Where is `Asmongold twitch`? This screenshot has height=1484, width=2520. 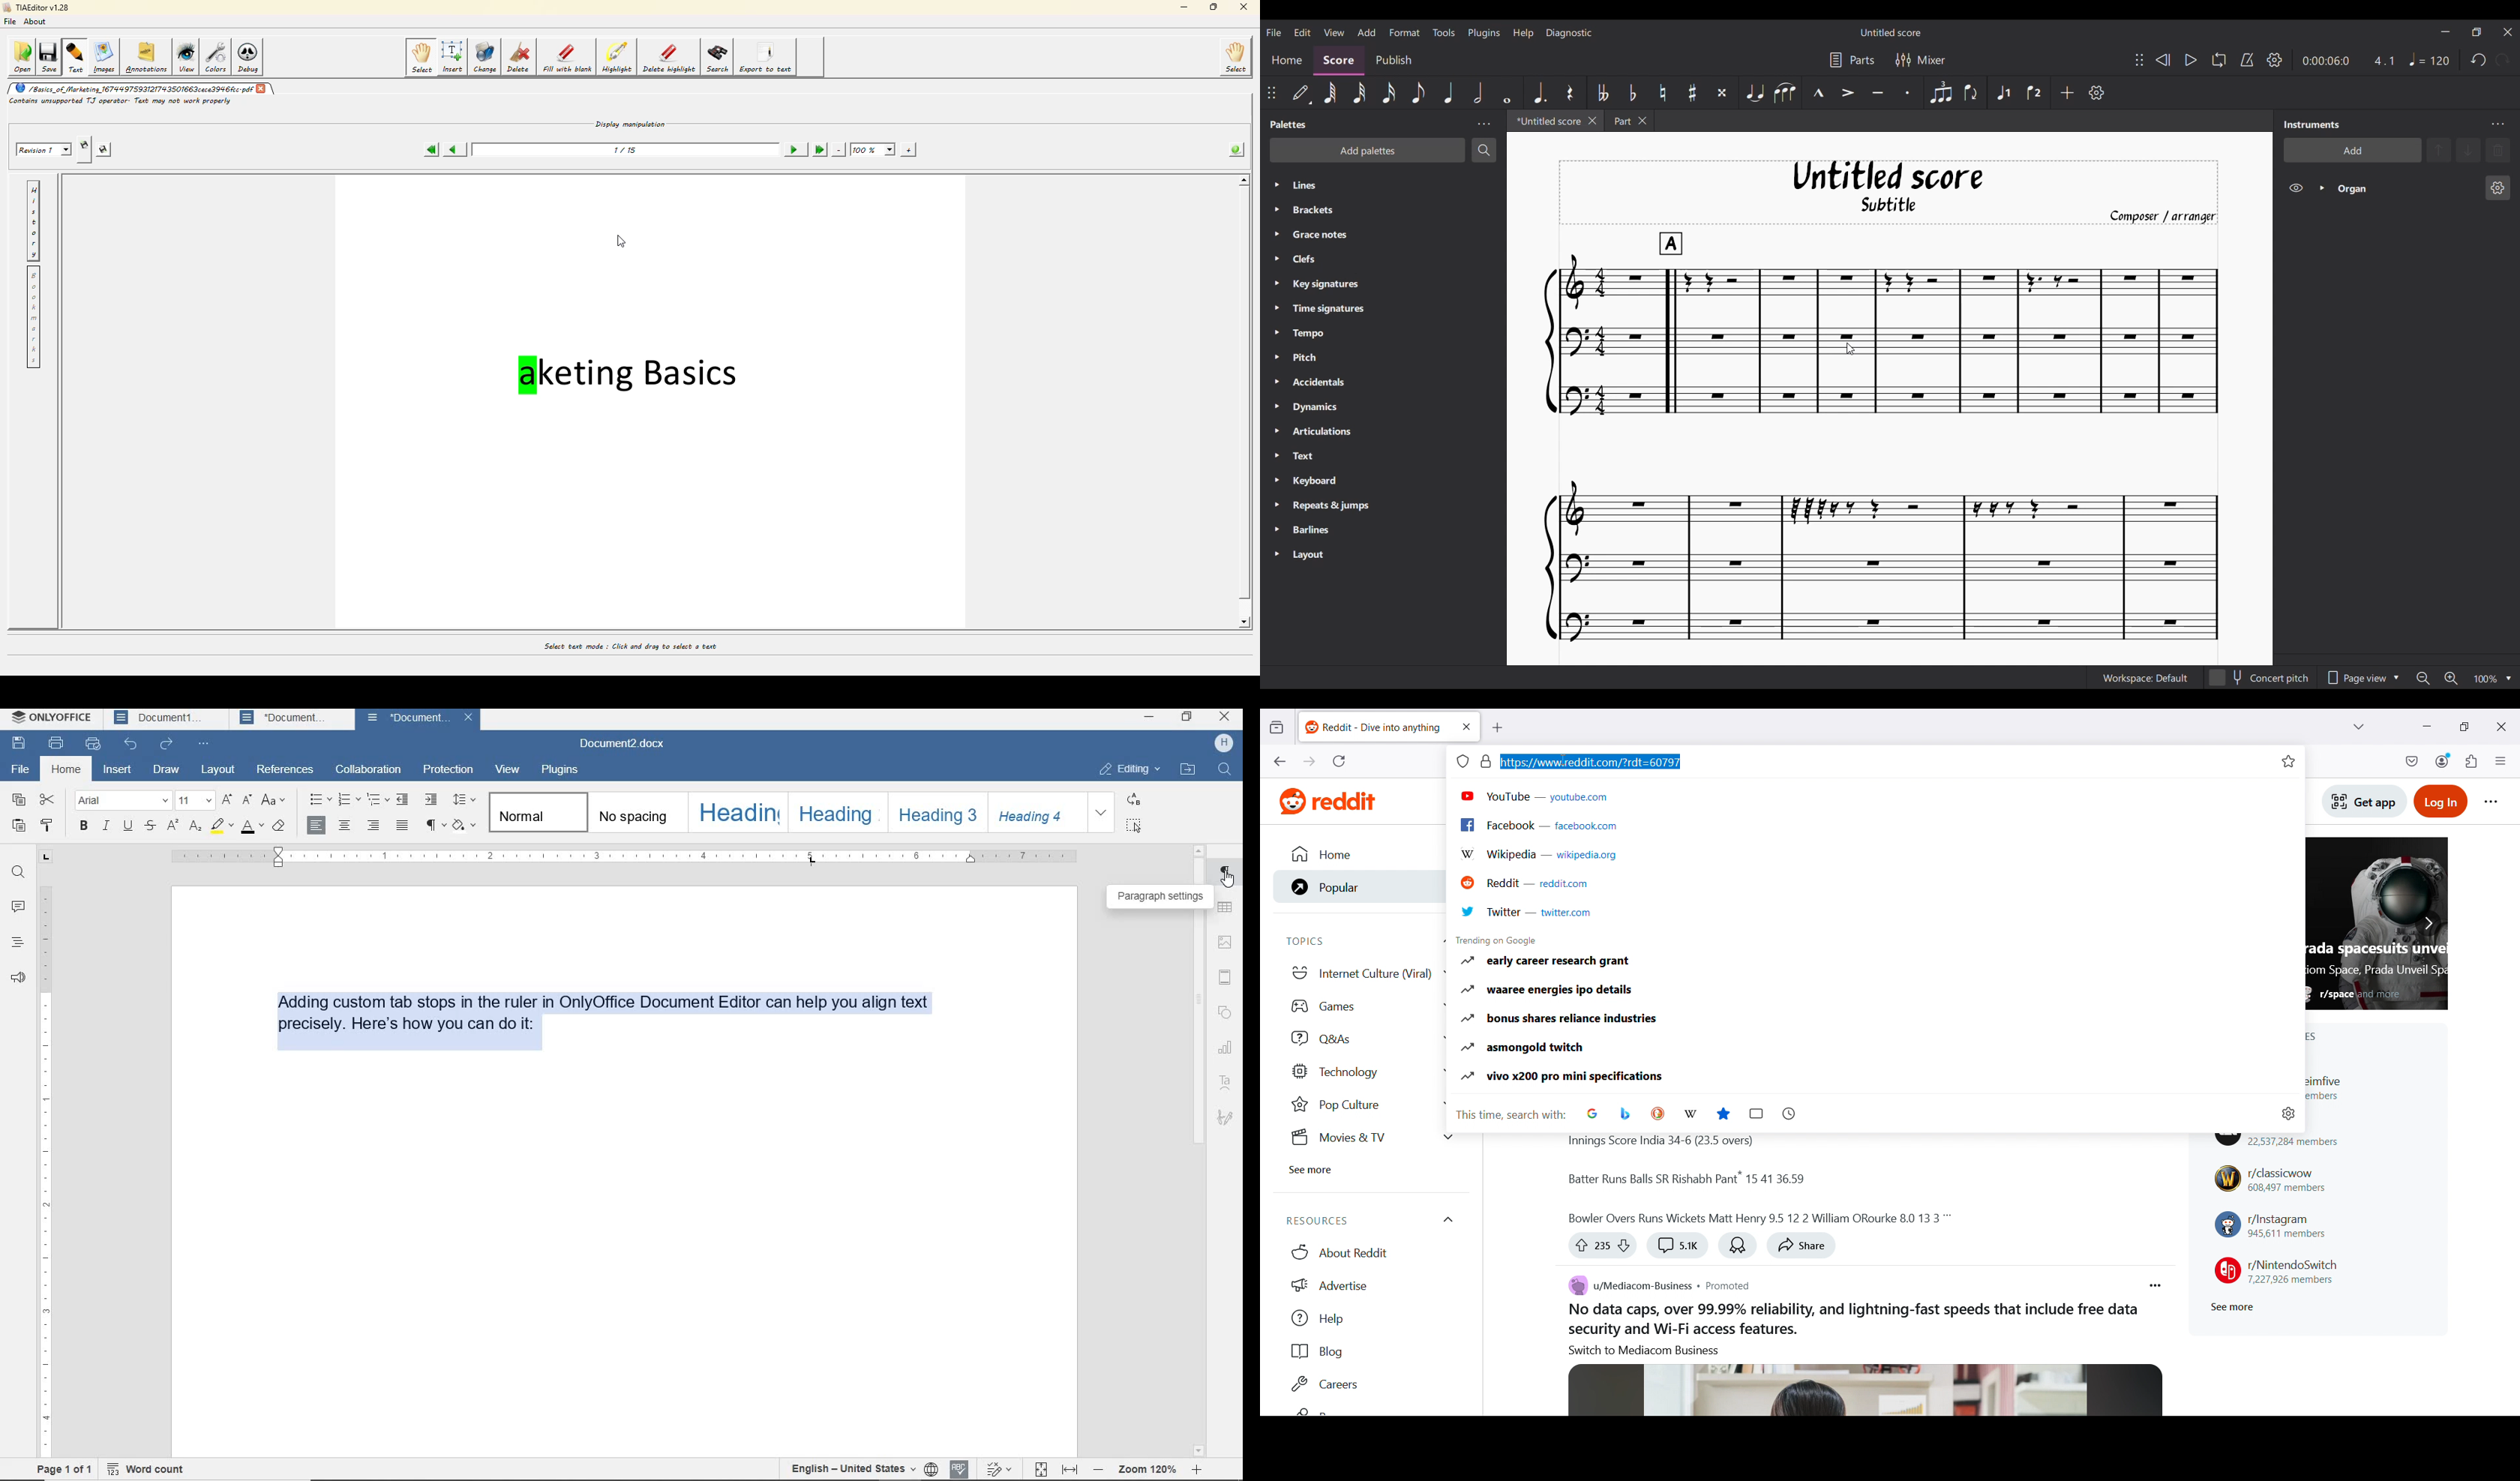 Asmongold twitch is located at coordinates (1877, 1049).